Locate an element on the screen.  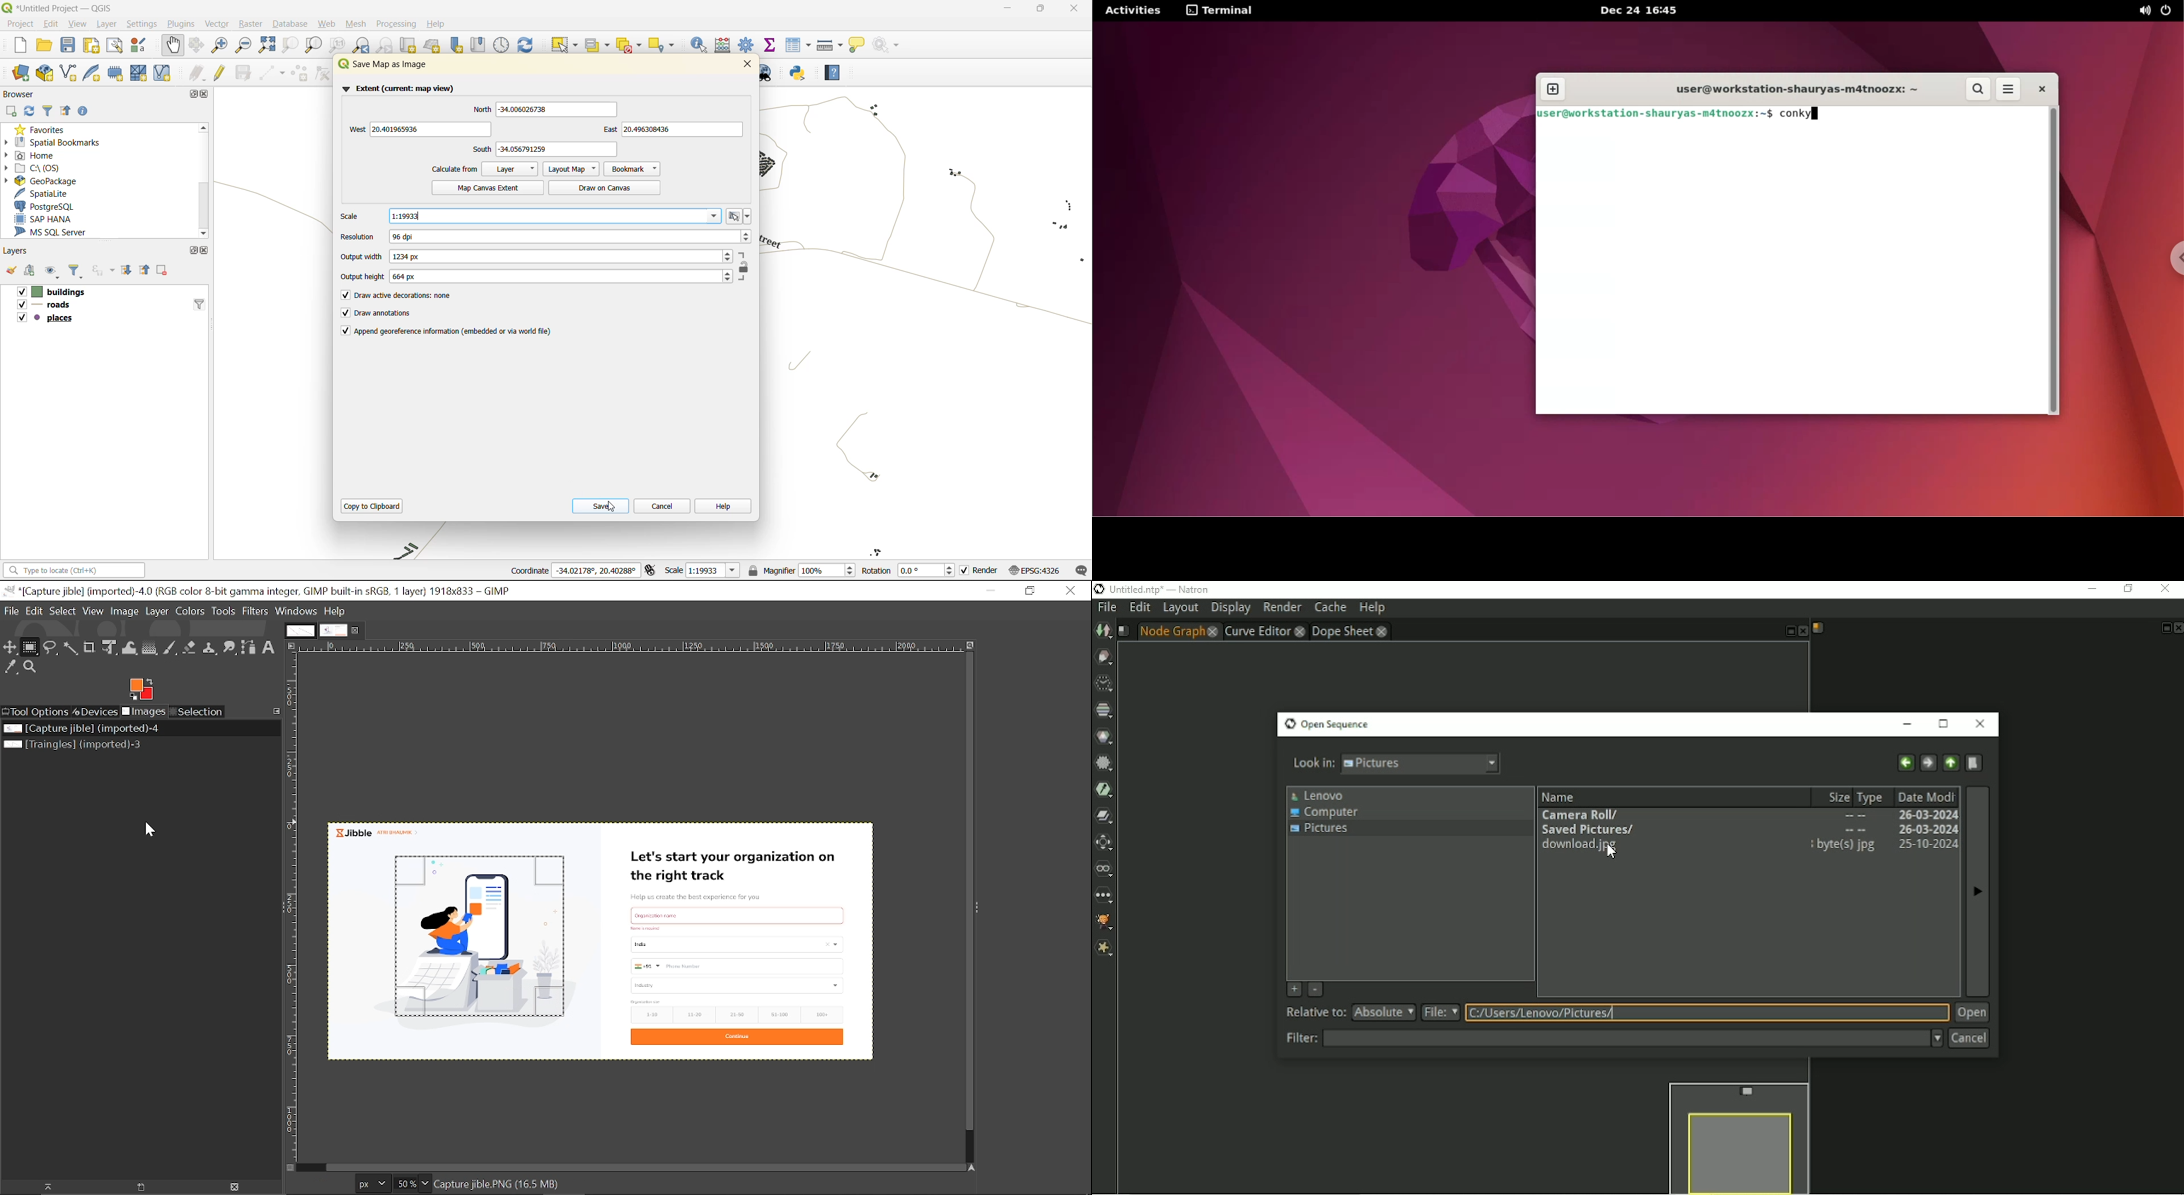
Filters is located at coordinates (255, 612).